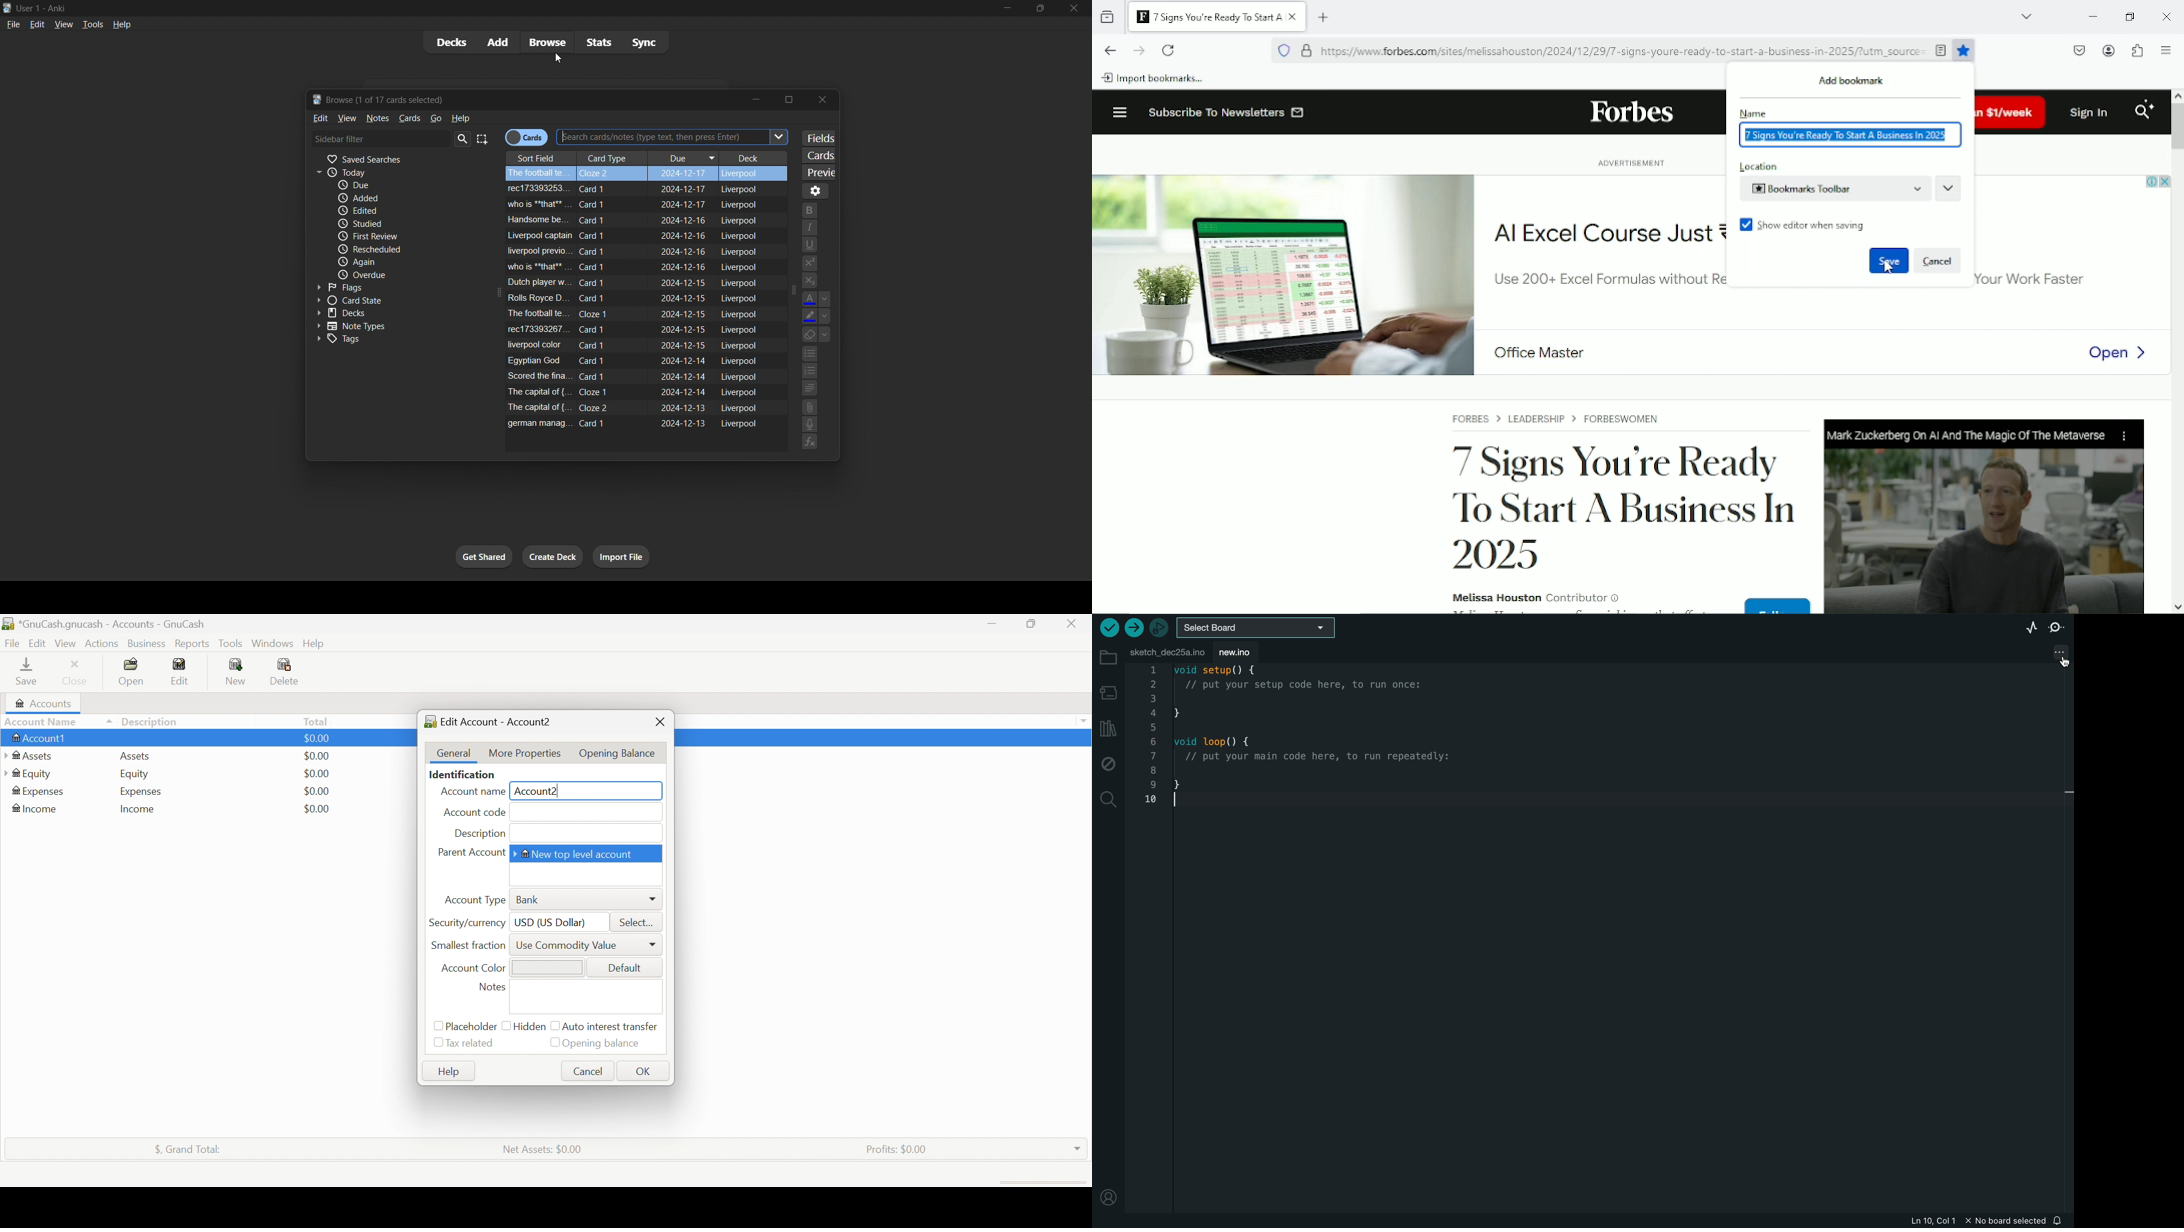 This screenshot has height=1232, width=2184. I want to click on file information, so click(1980, 1222).